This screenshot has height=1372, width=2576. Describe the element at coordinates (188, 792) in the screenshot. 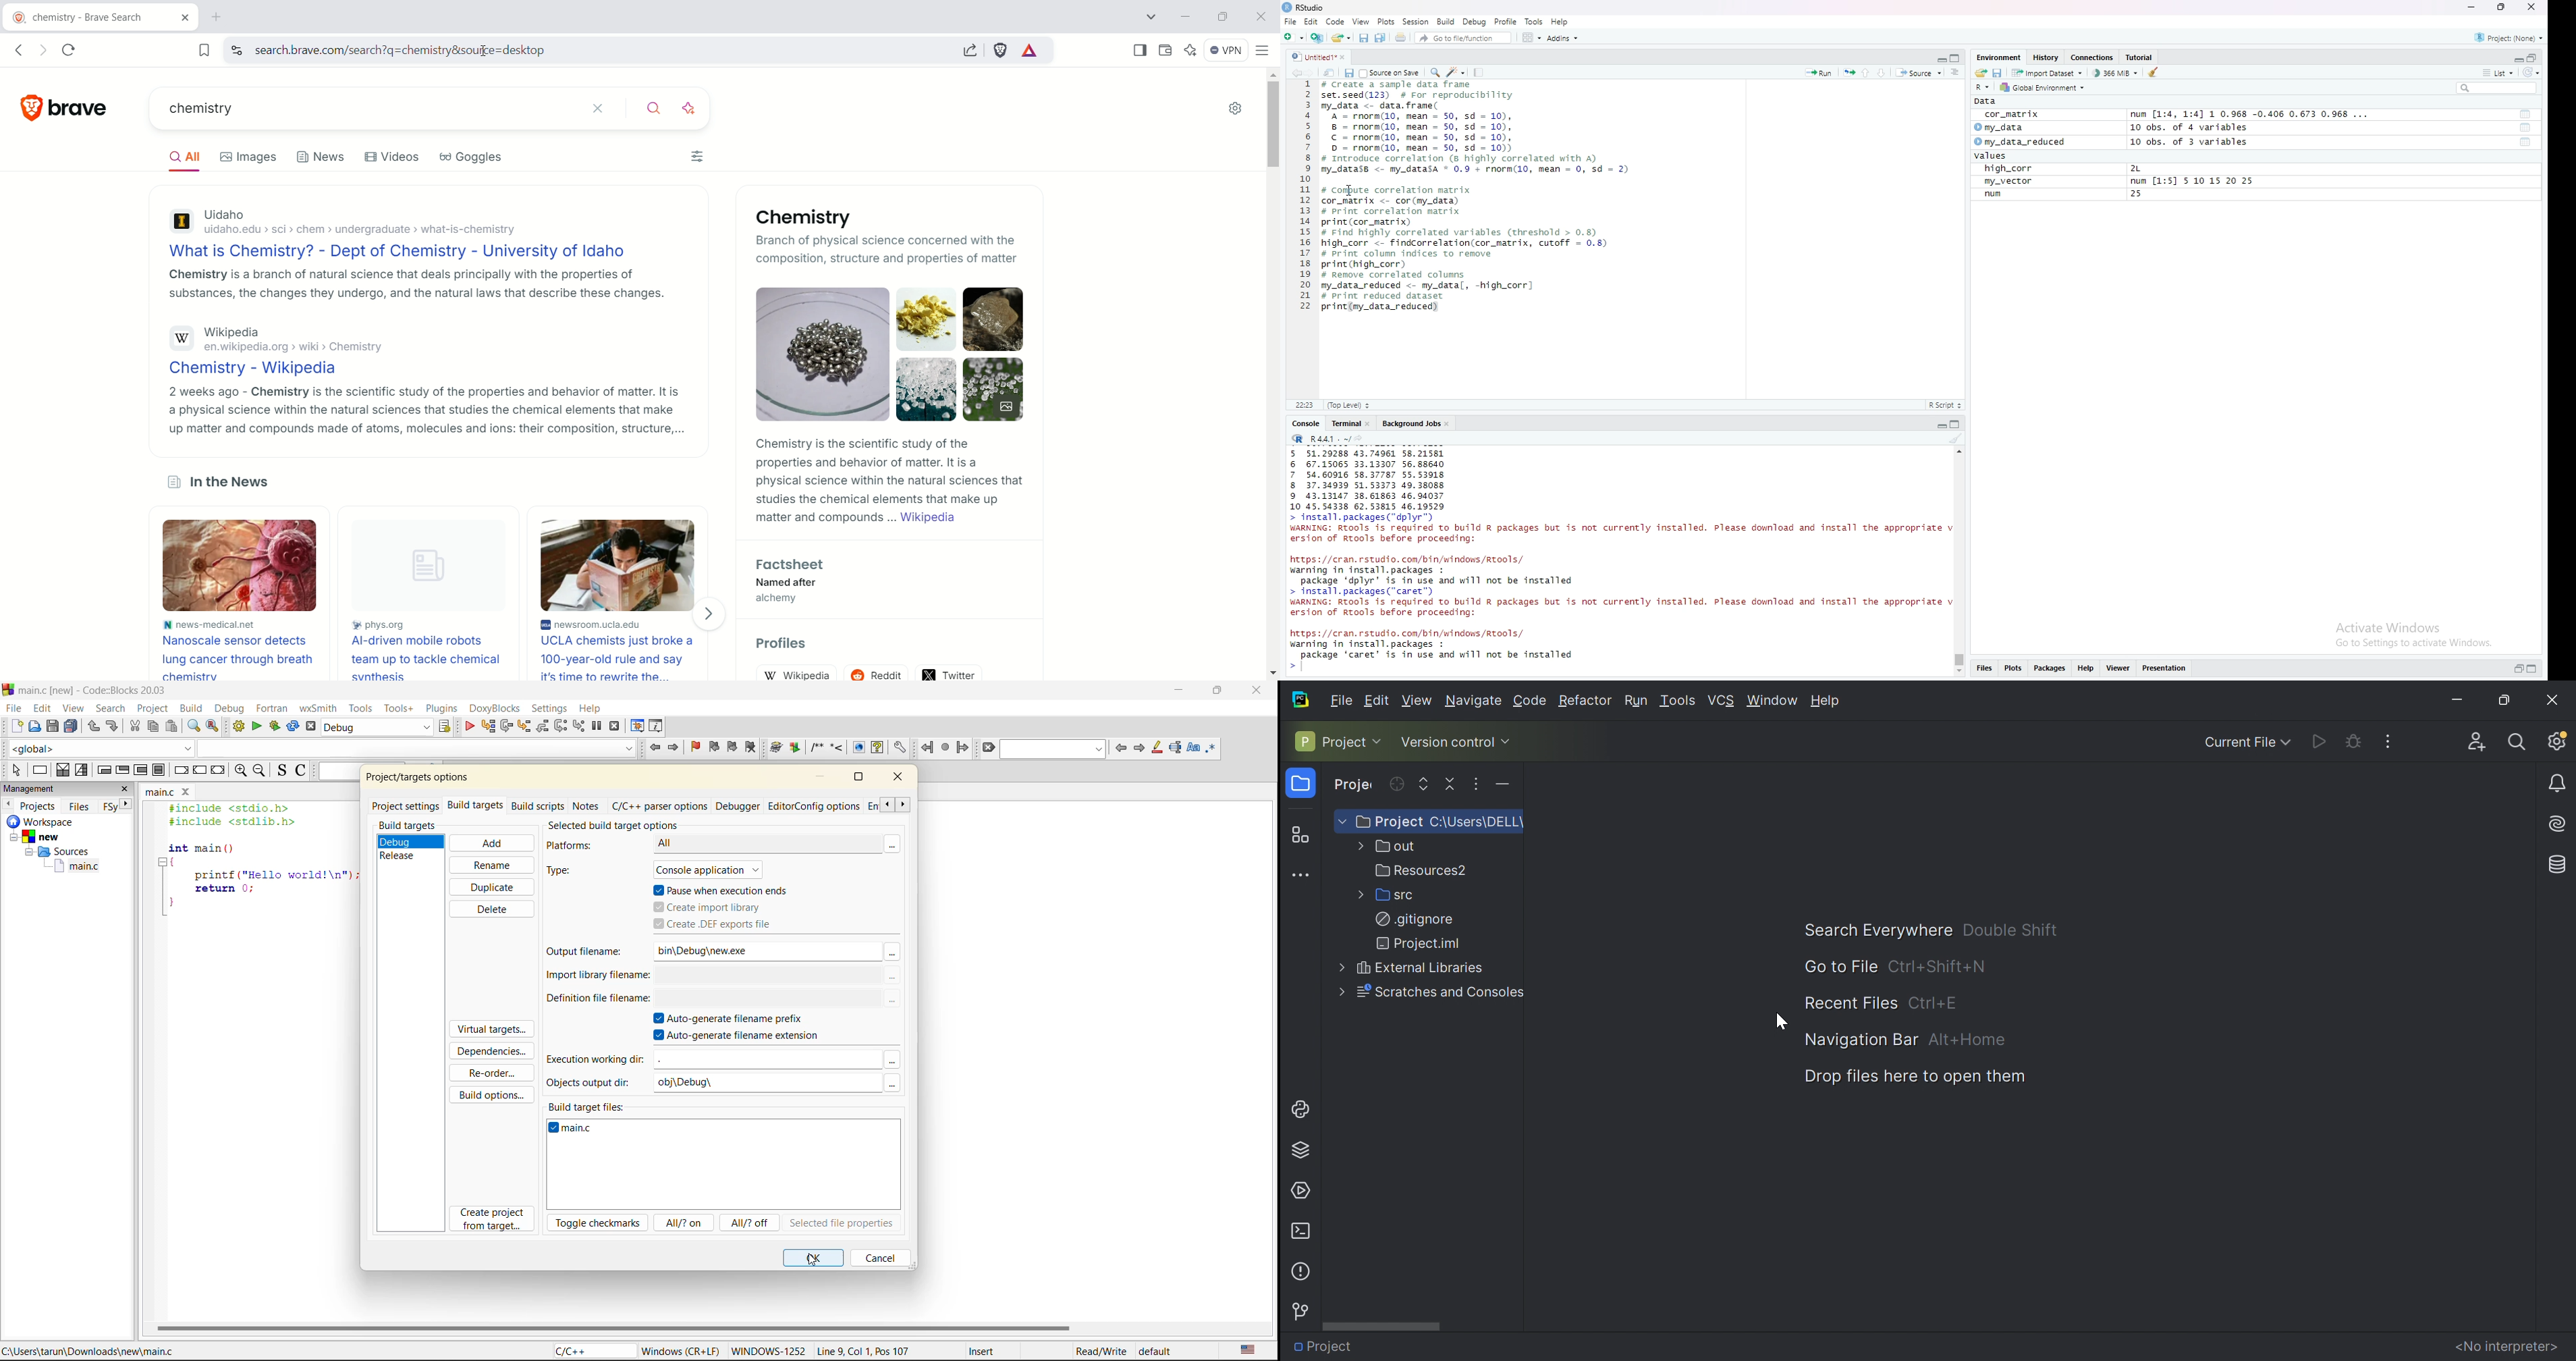

I see `Close` at that location.